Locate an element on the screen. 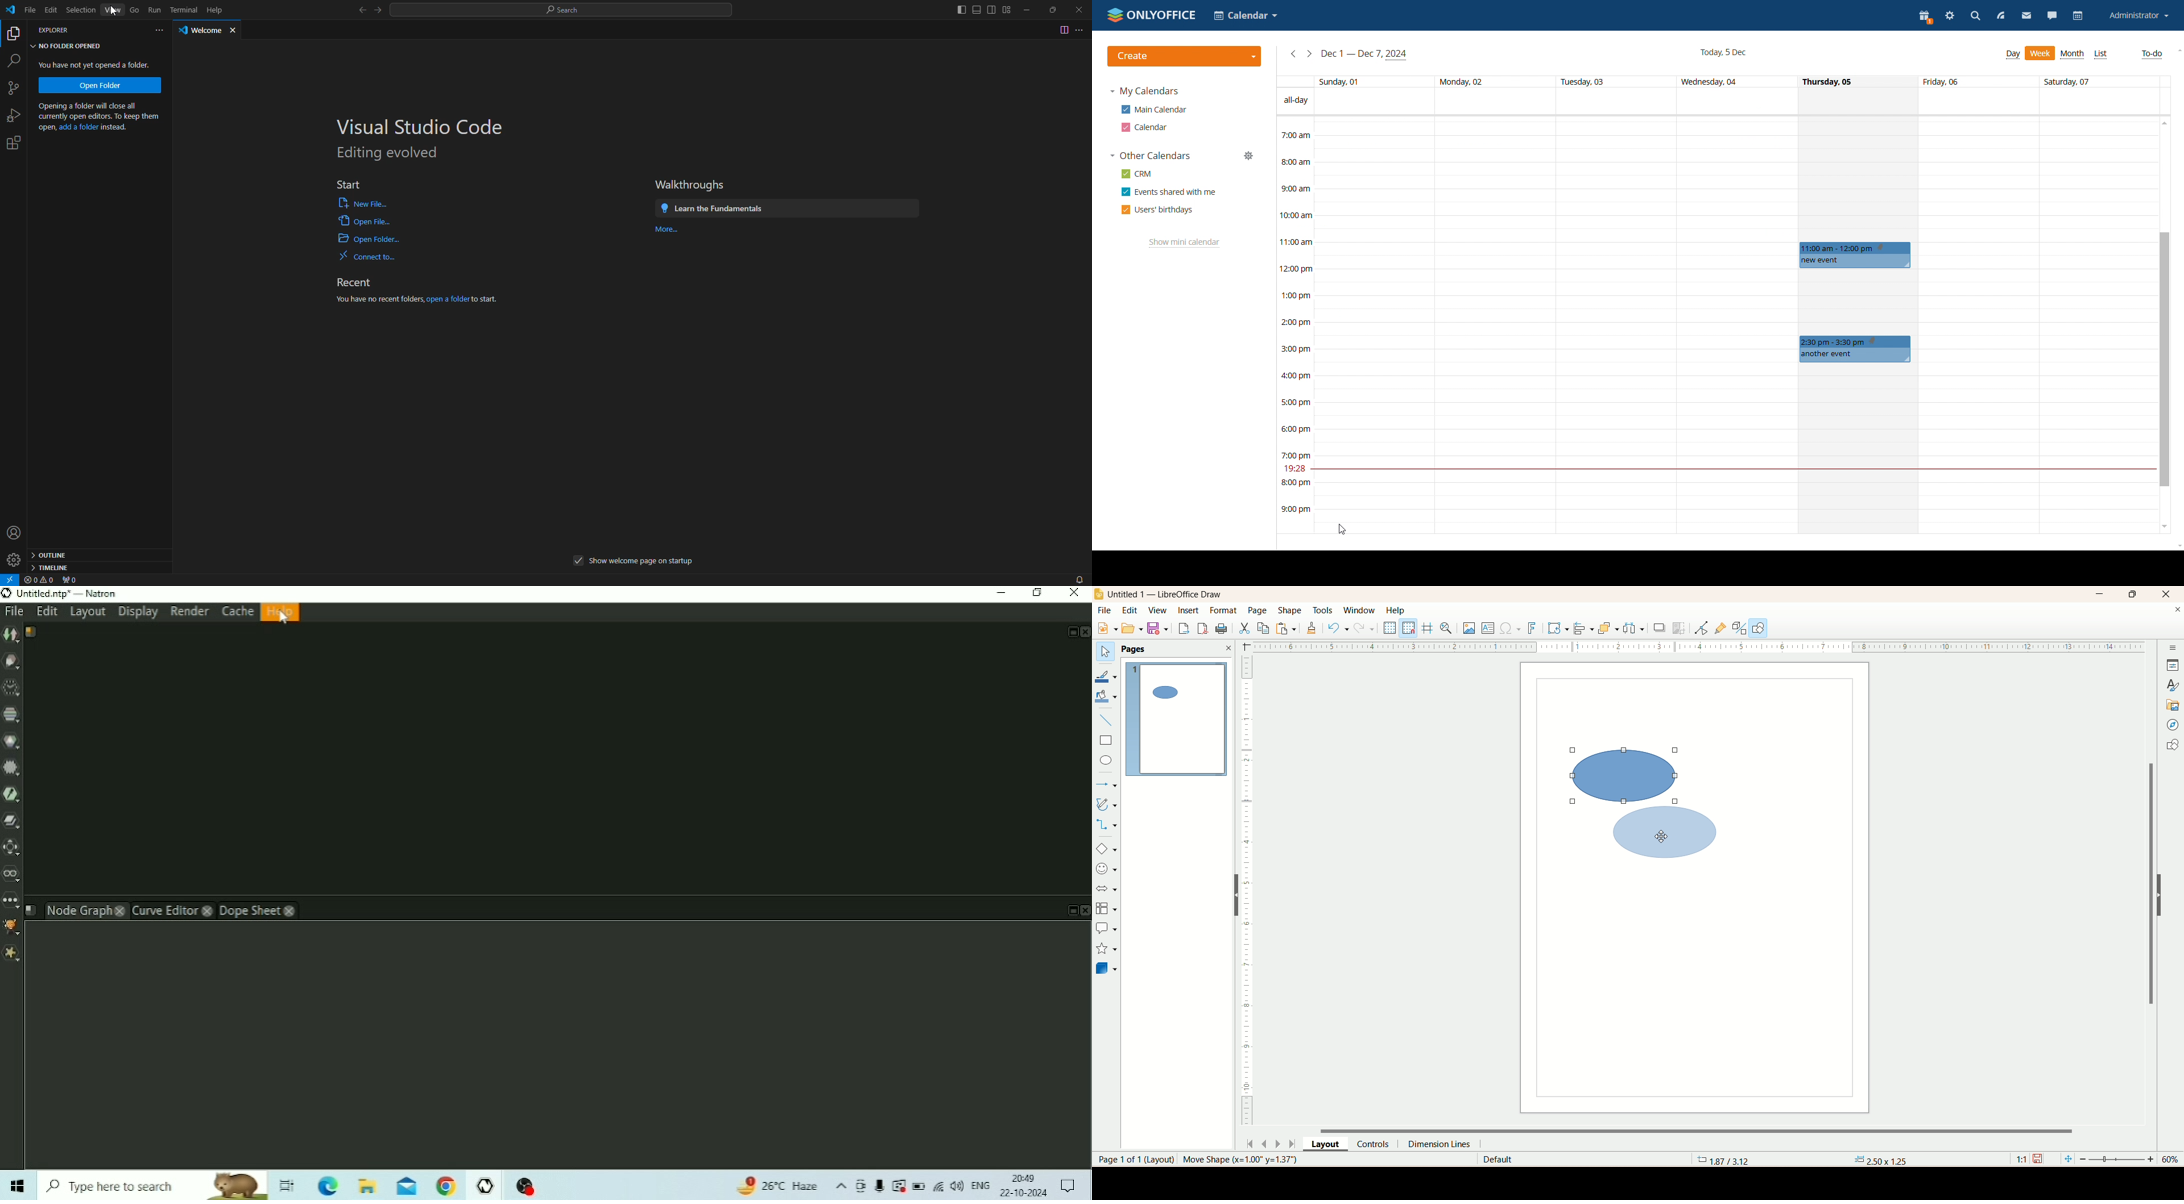  helpline is located at coordinates (1428, 629).